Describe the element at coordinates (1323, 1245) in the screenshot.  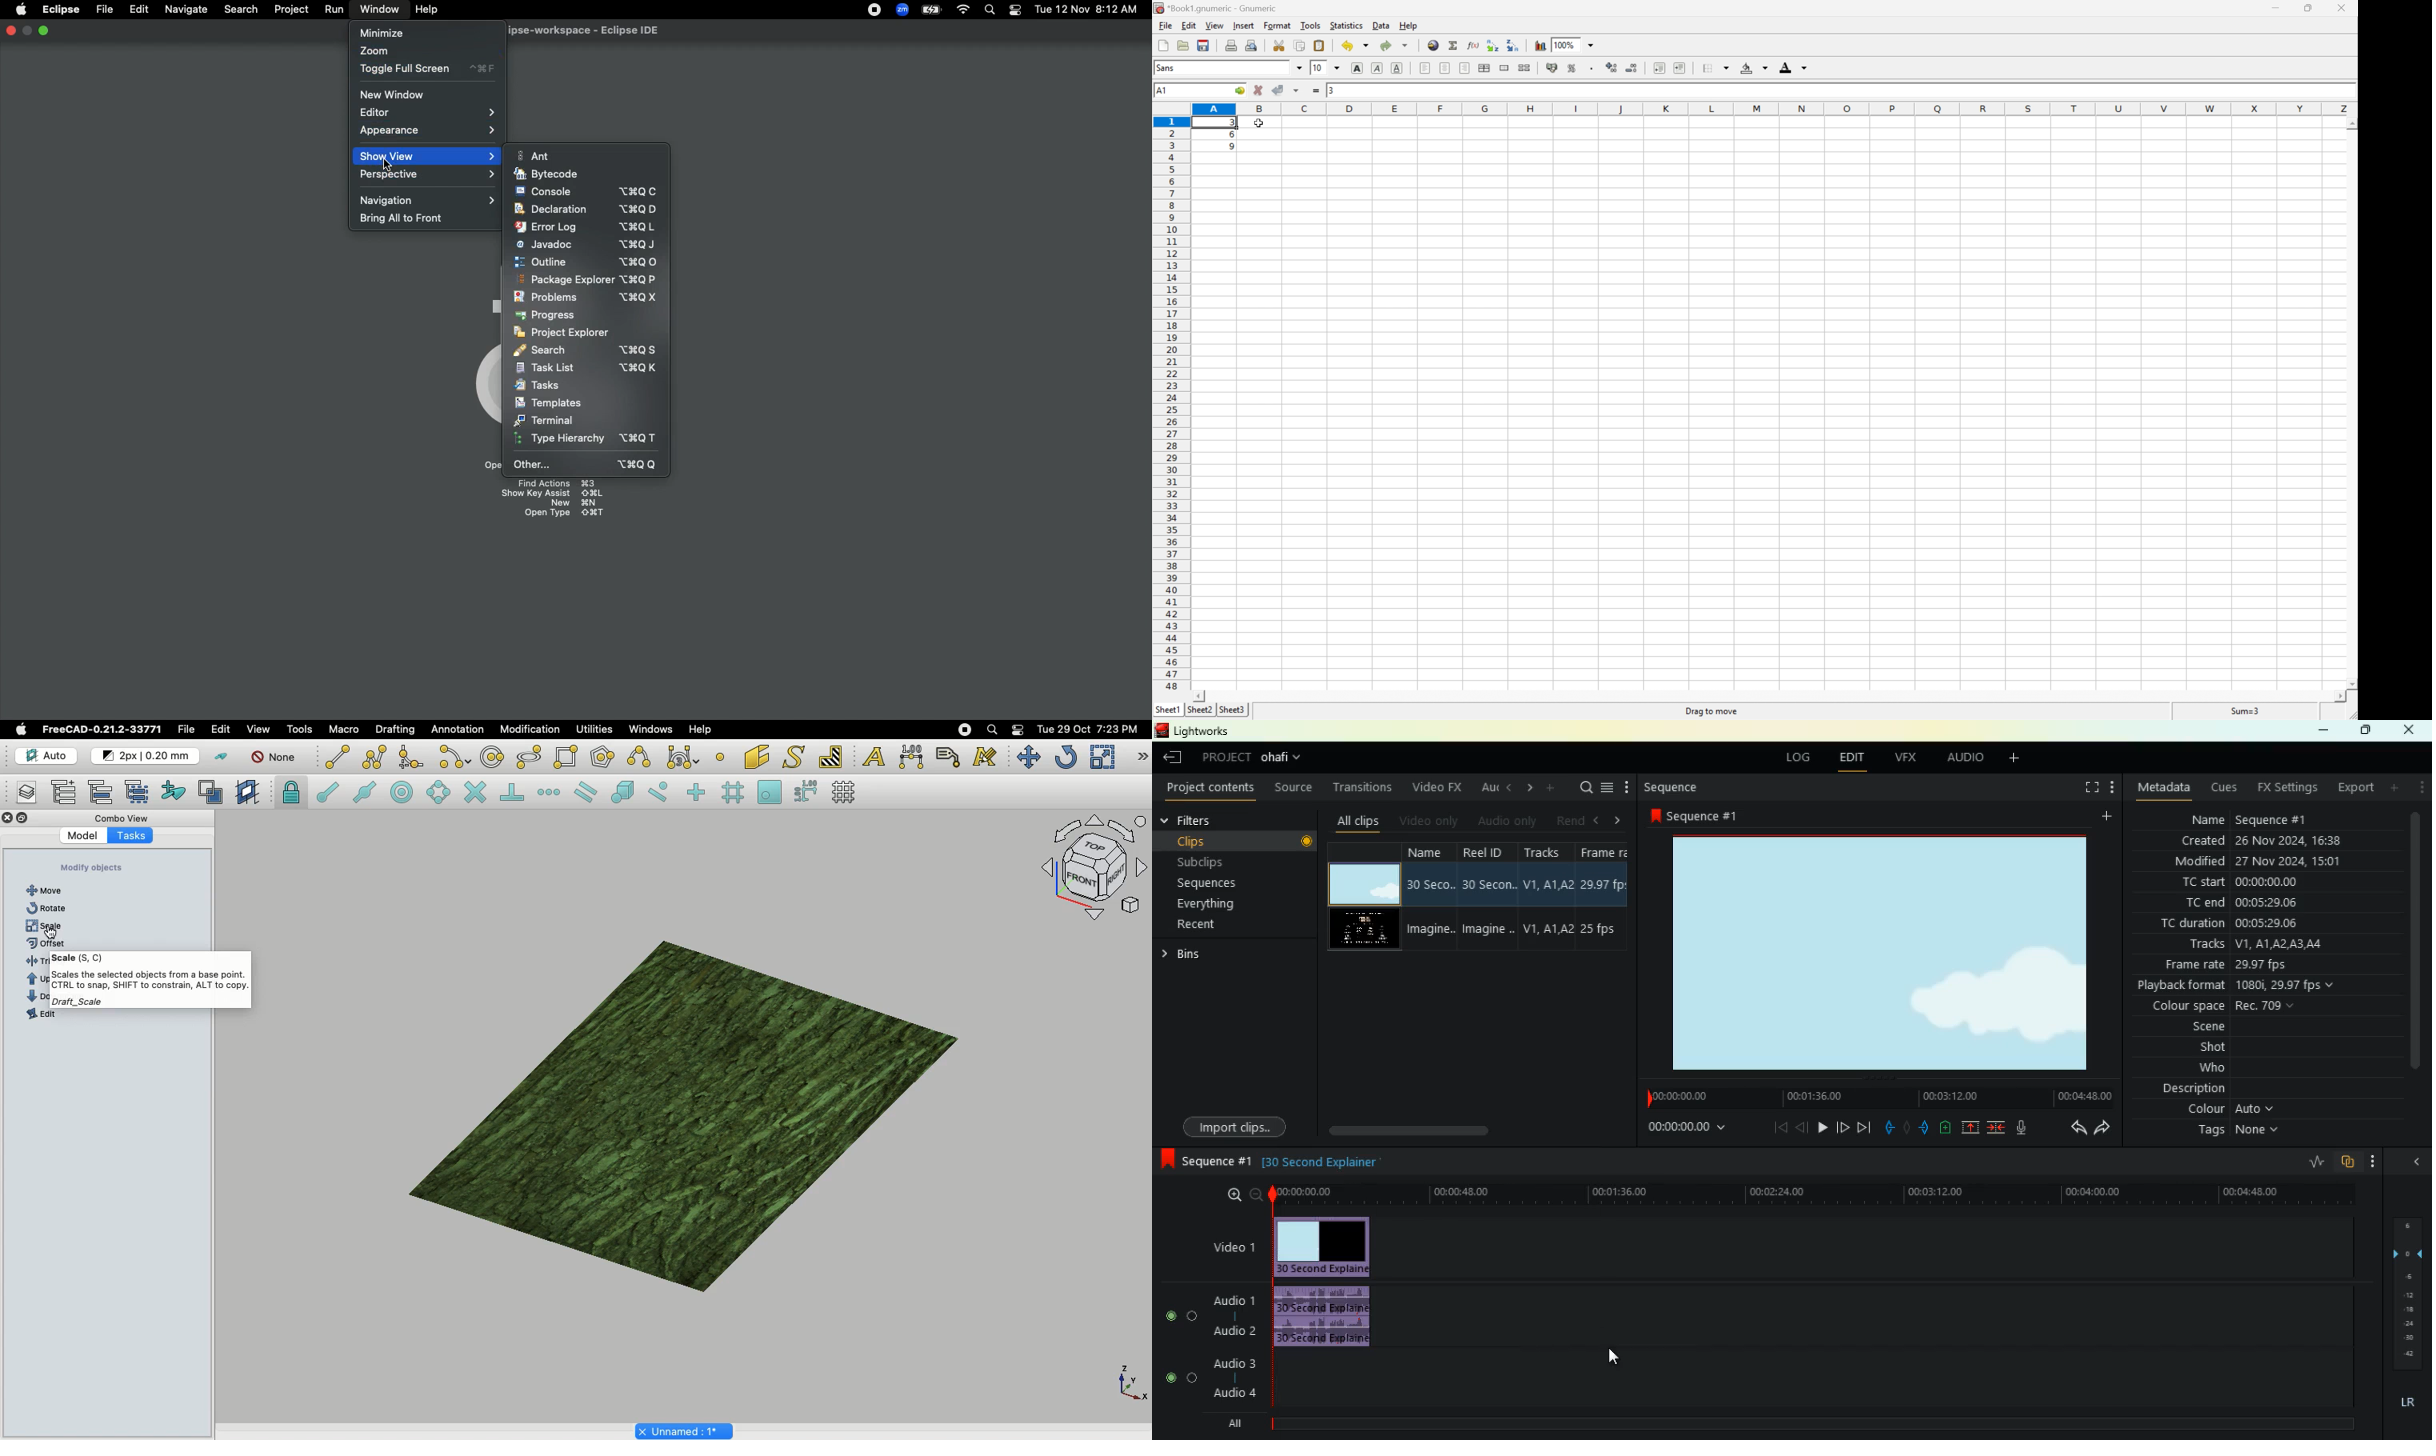
I see `video` at that location.